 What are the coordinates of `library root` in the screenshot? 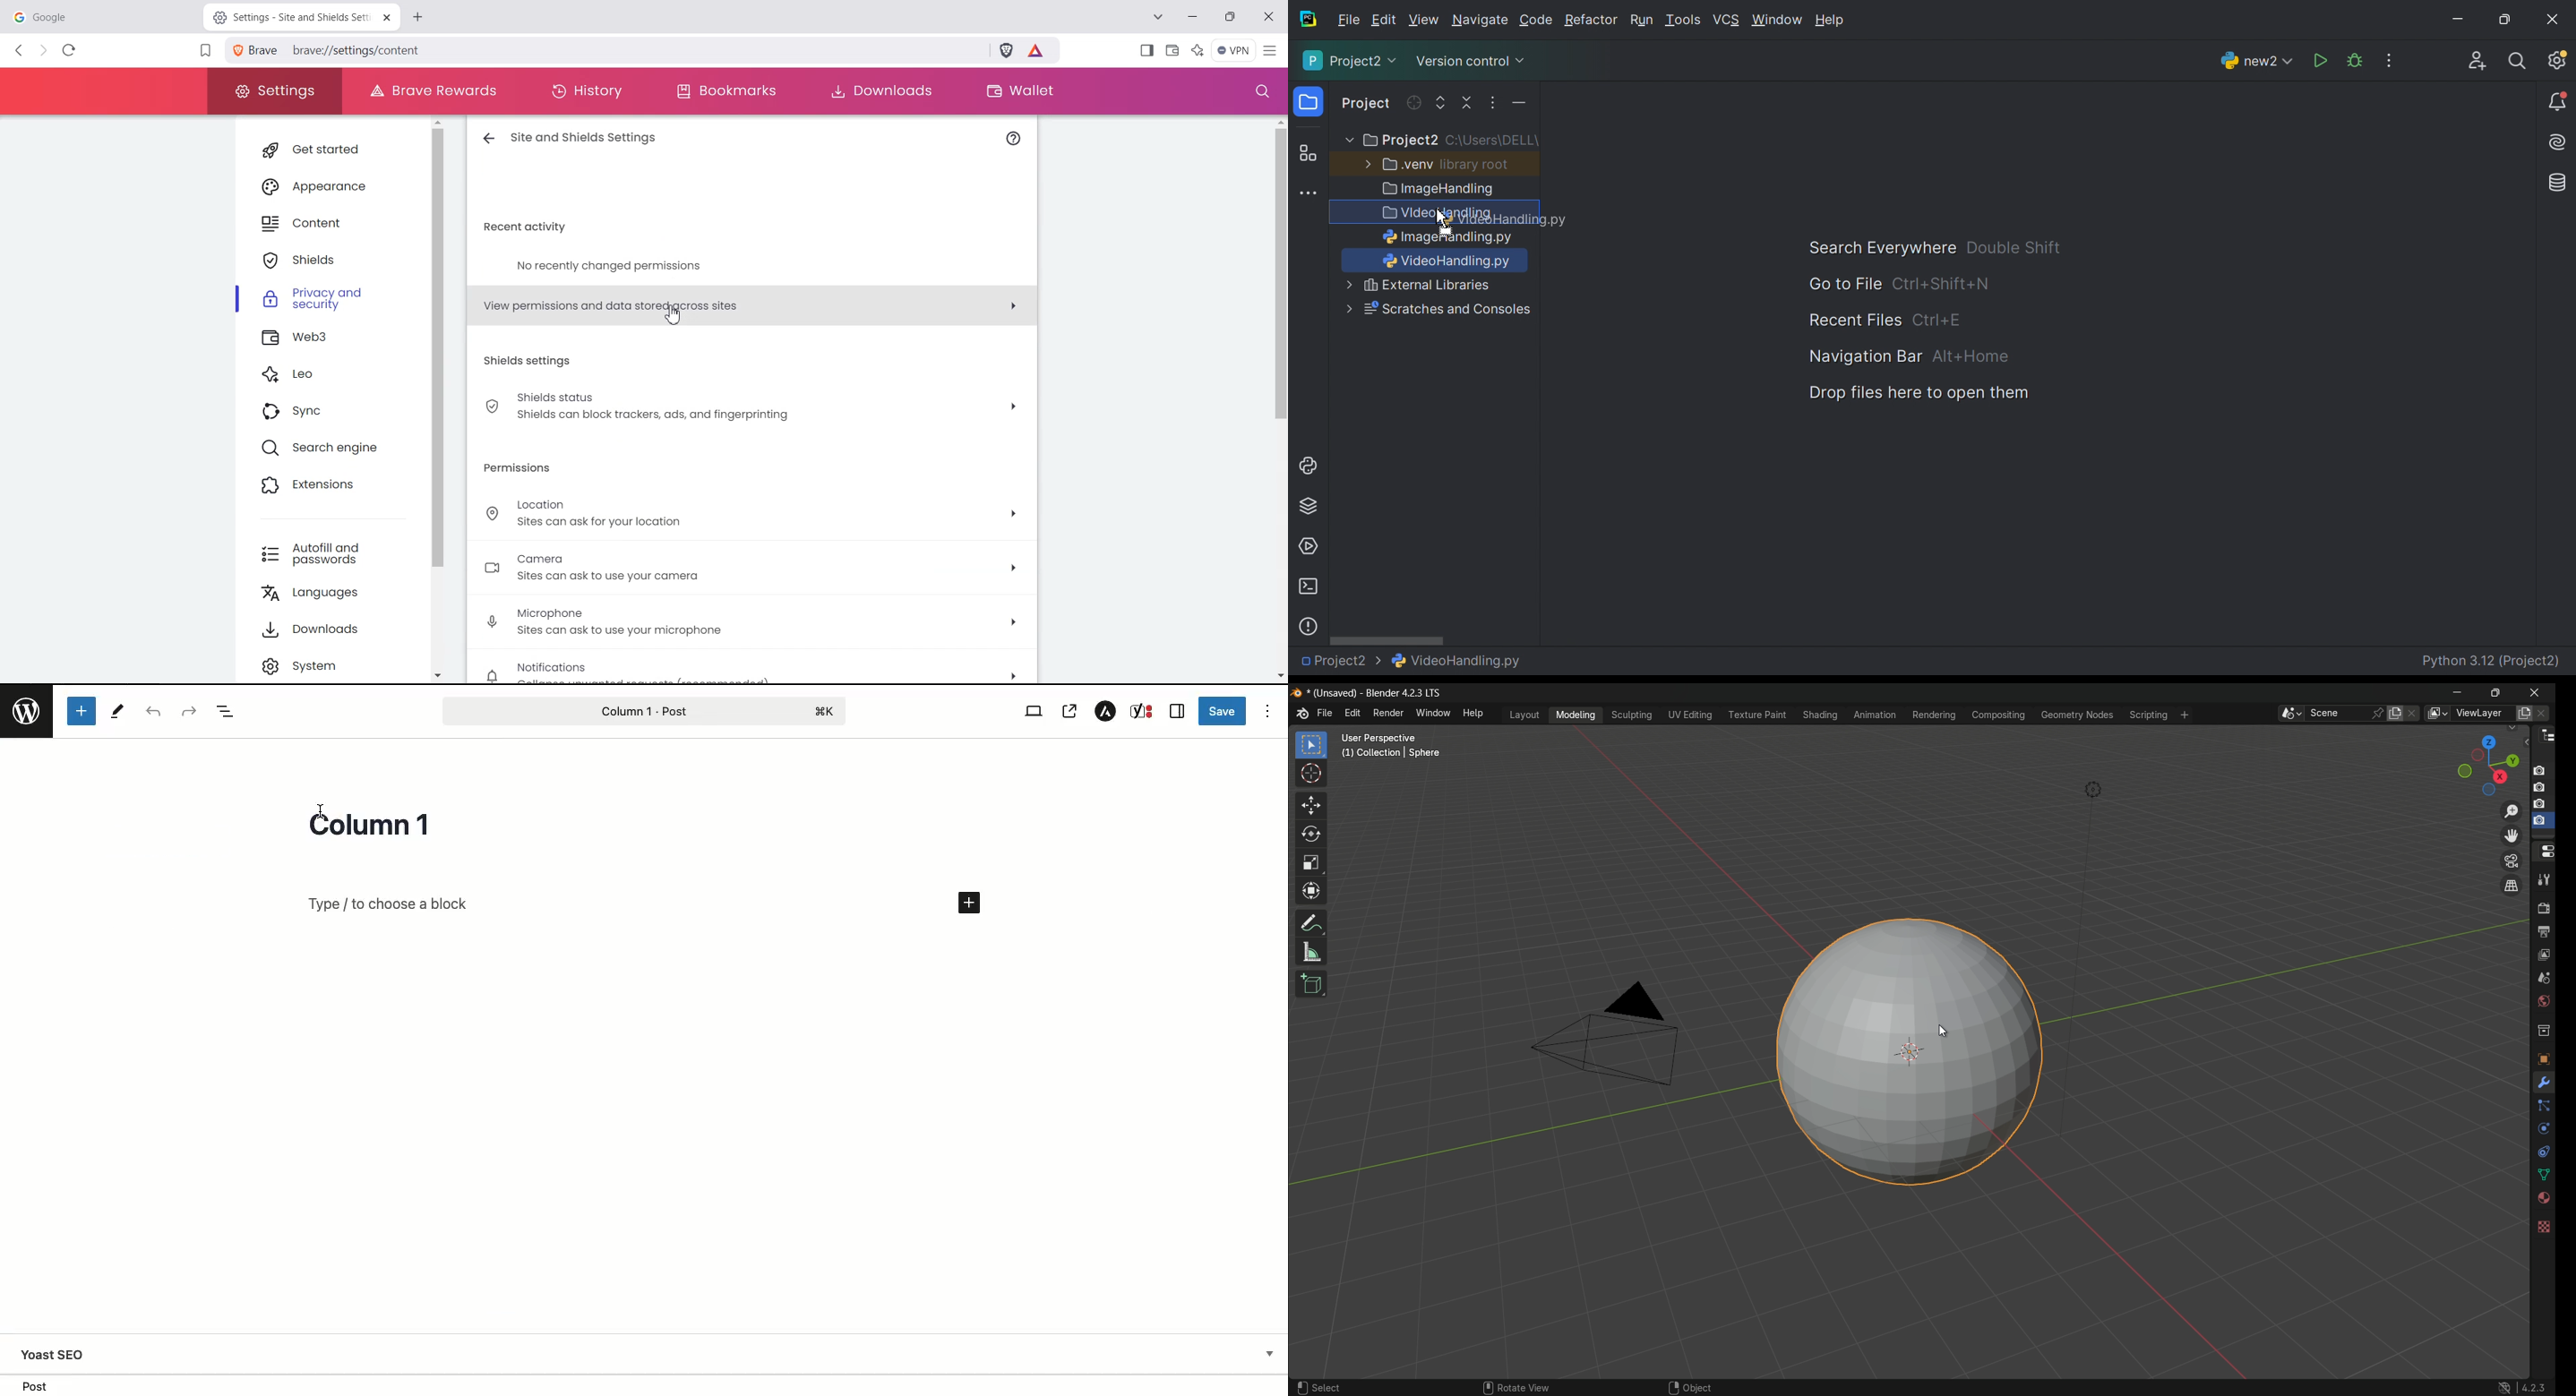 It's located at (1476, 164).